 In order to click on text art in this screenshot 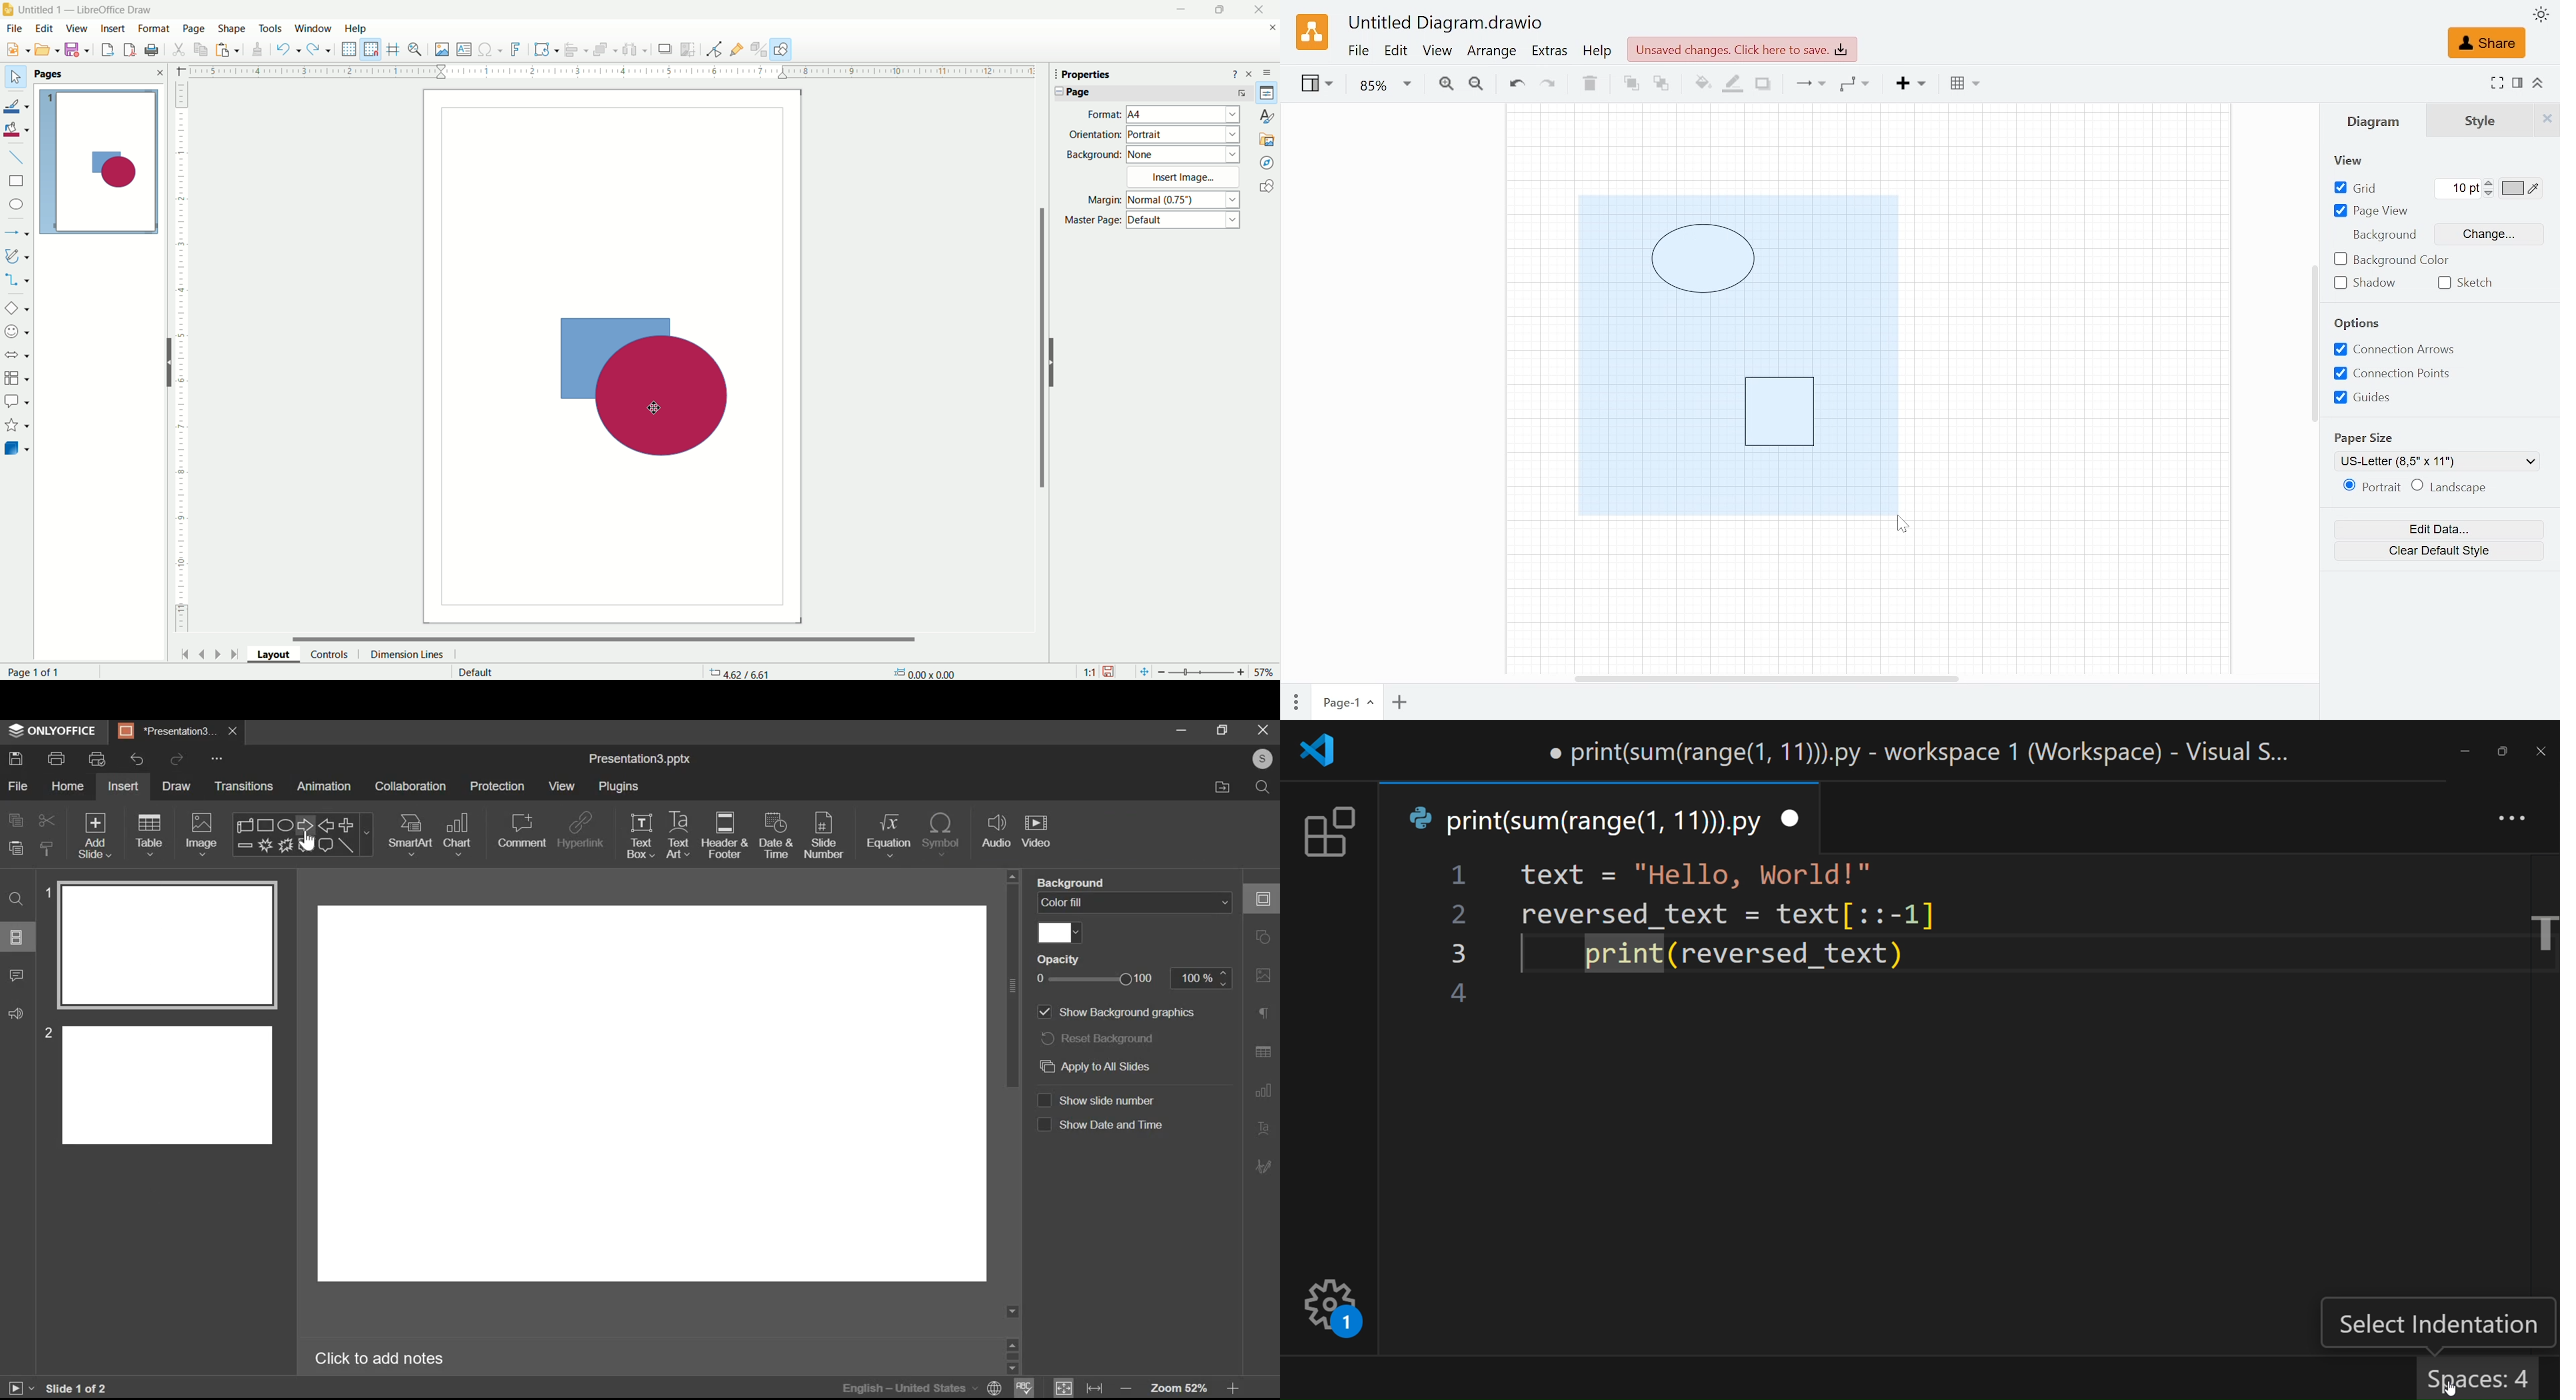, I will do `click(678, 835)`.